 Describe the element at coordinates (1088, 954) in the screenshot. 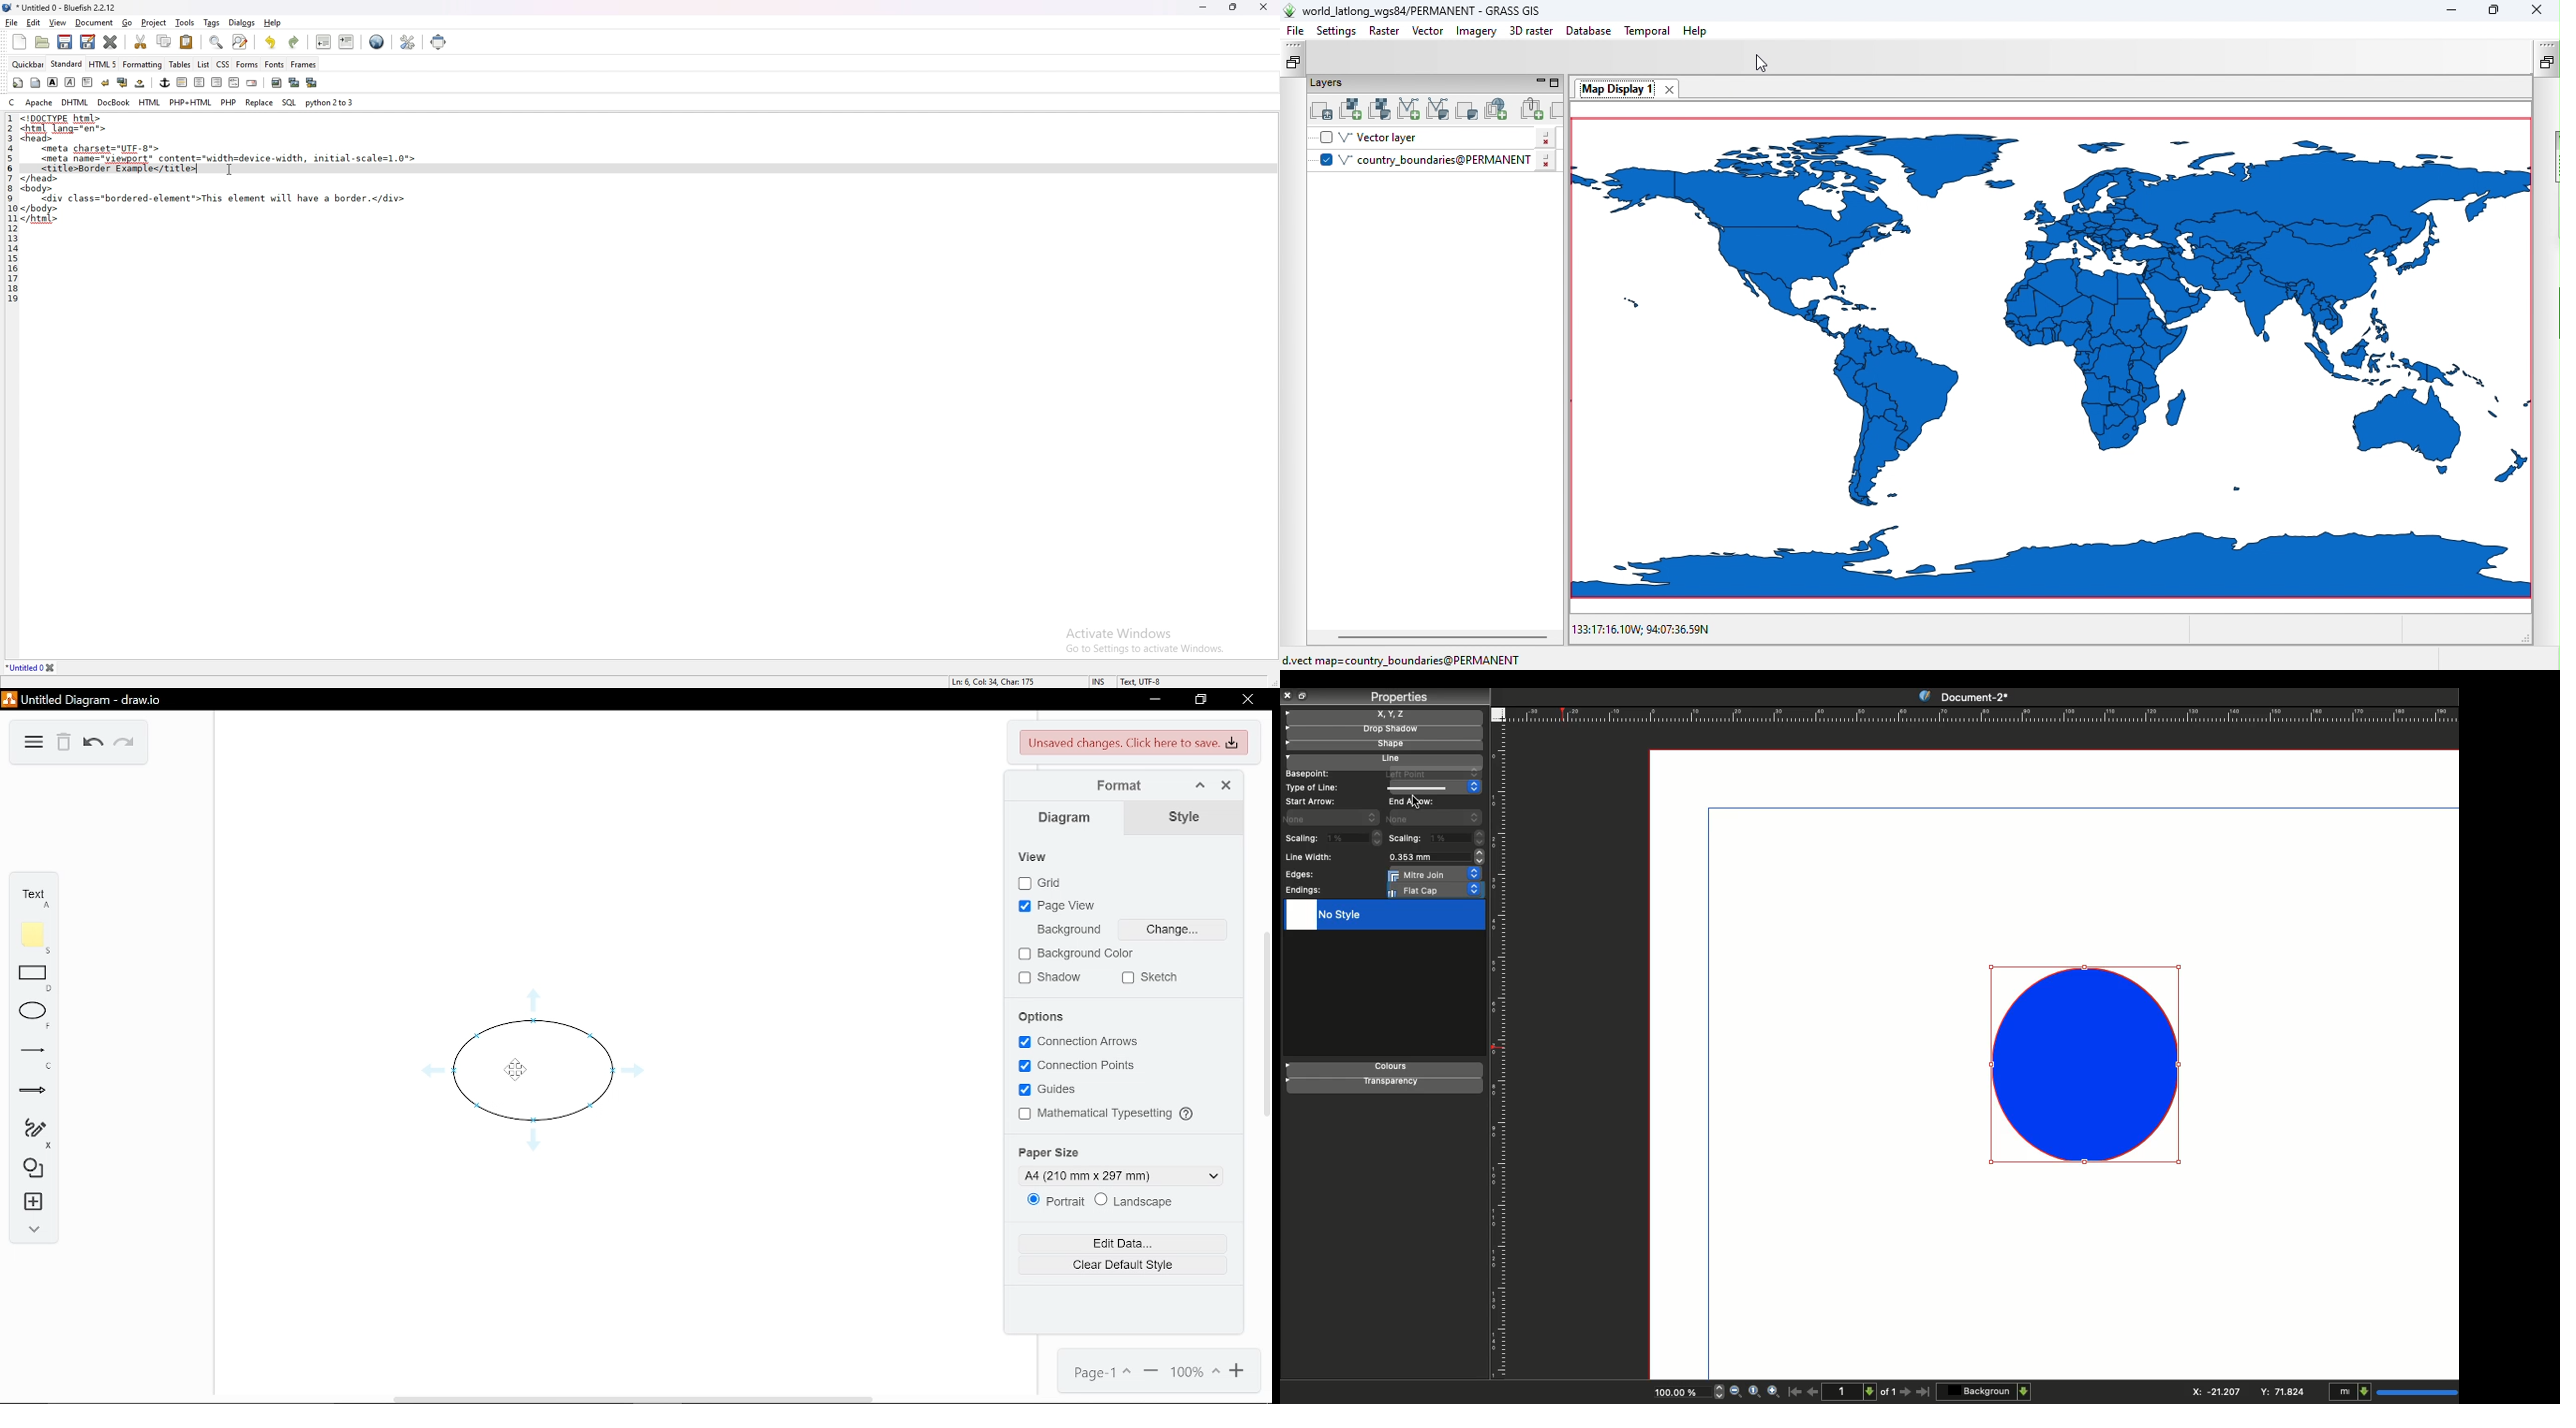

I see `Background color` at that location.